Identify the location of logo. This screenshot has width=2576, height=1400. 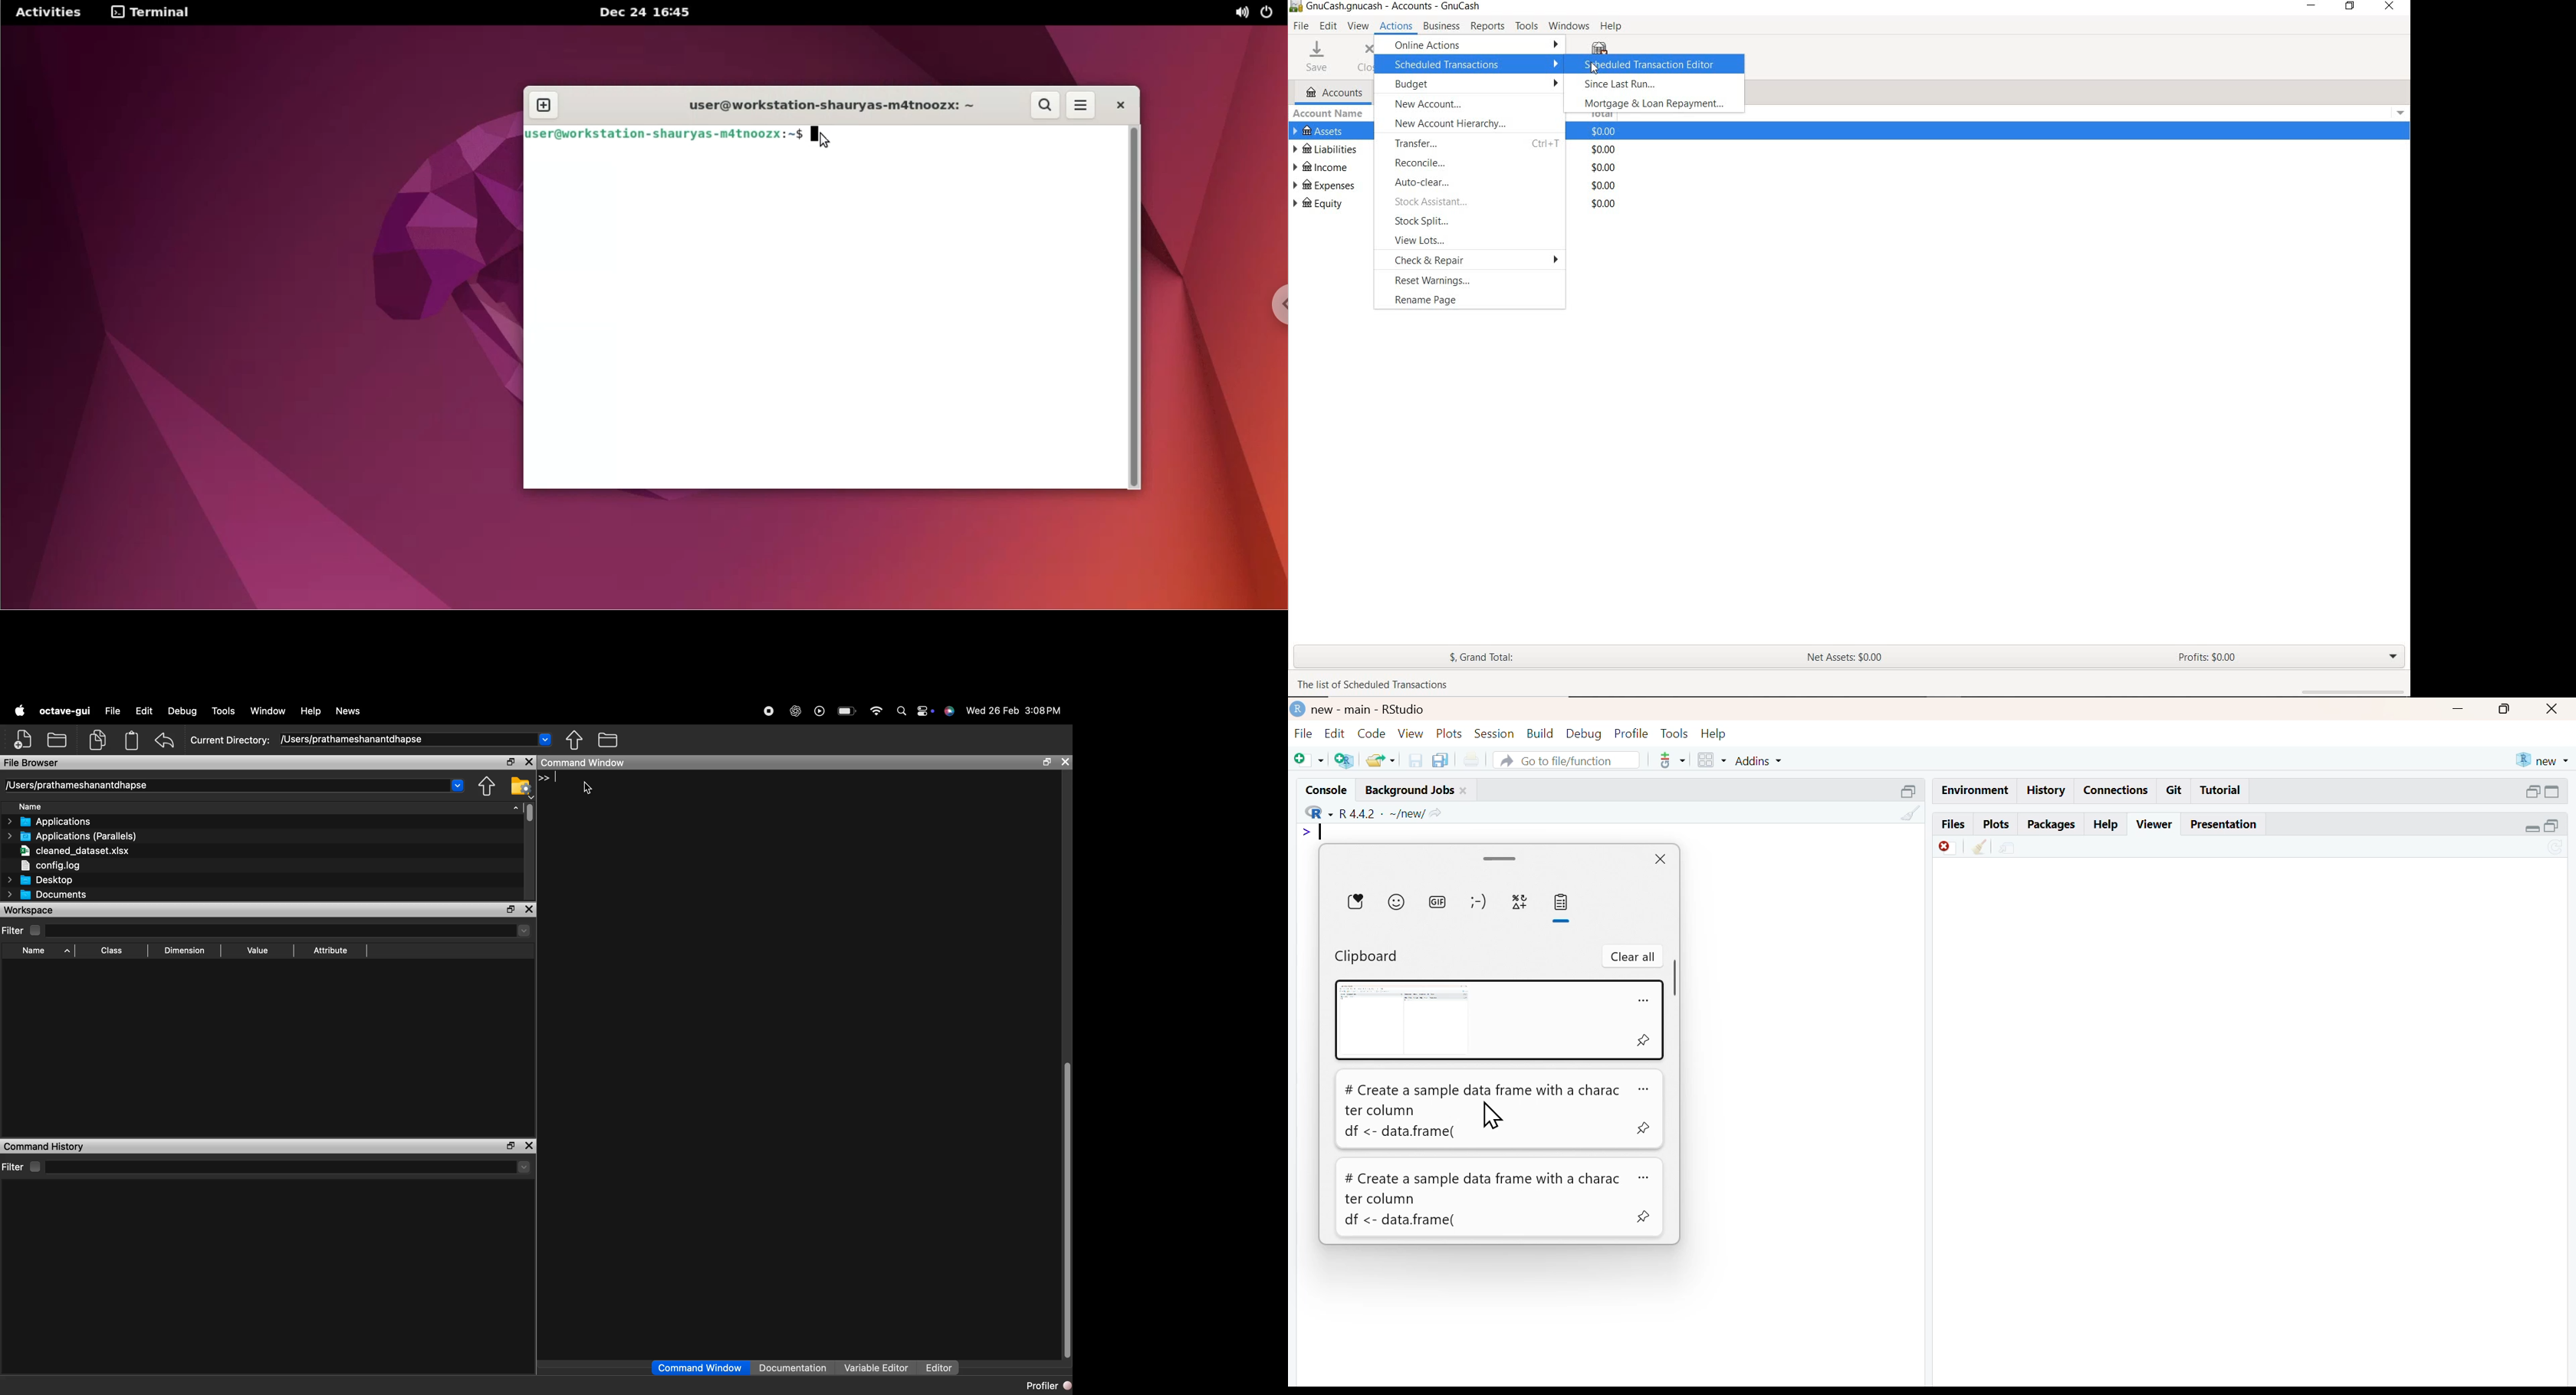
(1299, 708).